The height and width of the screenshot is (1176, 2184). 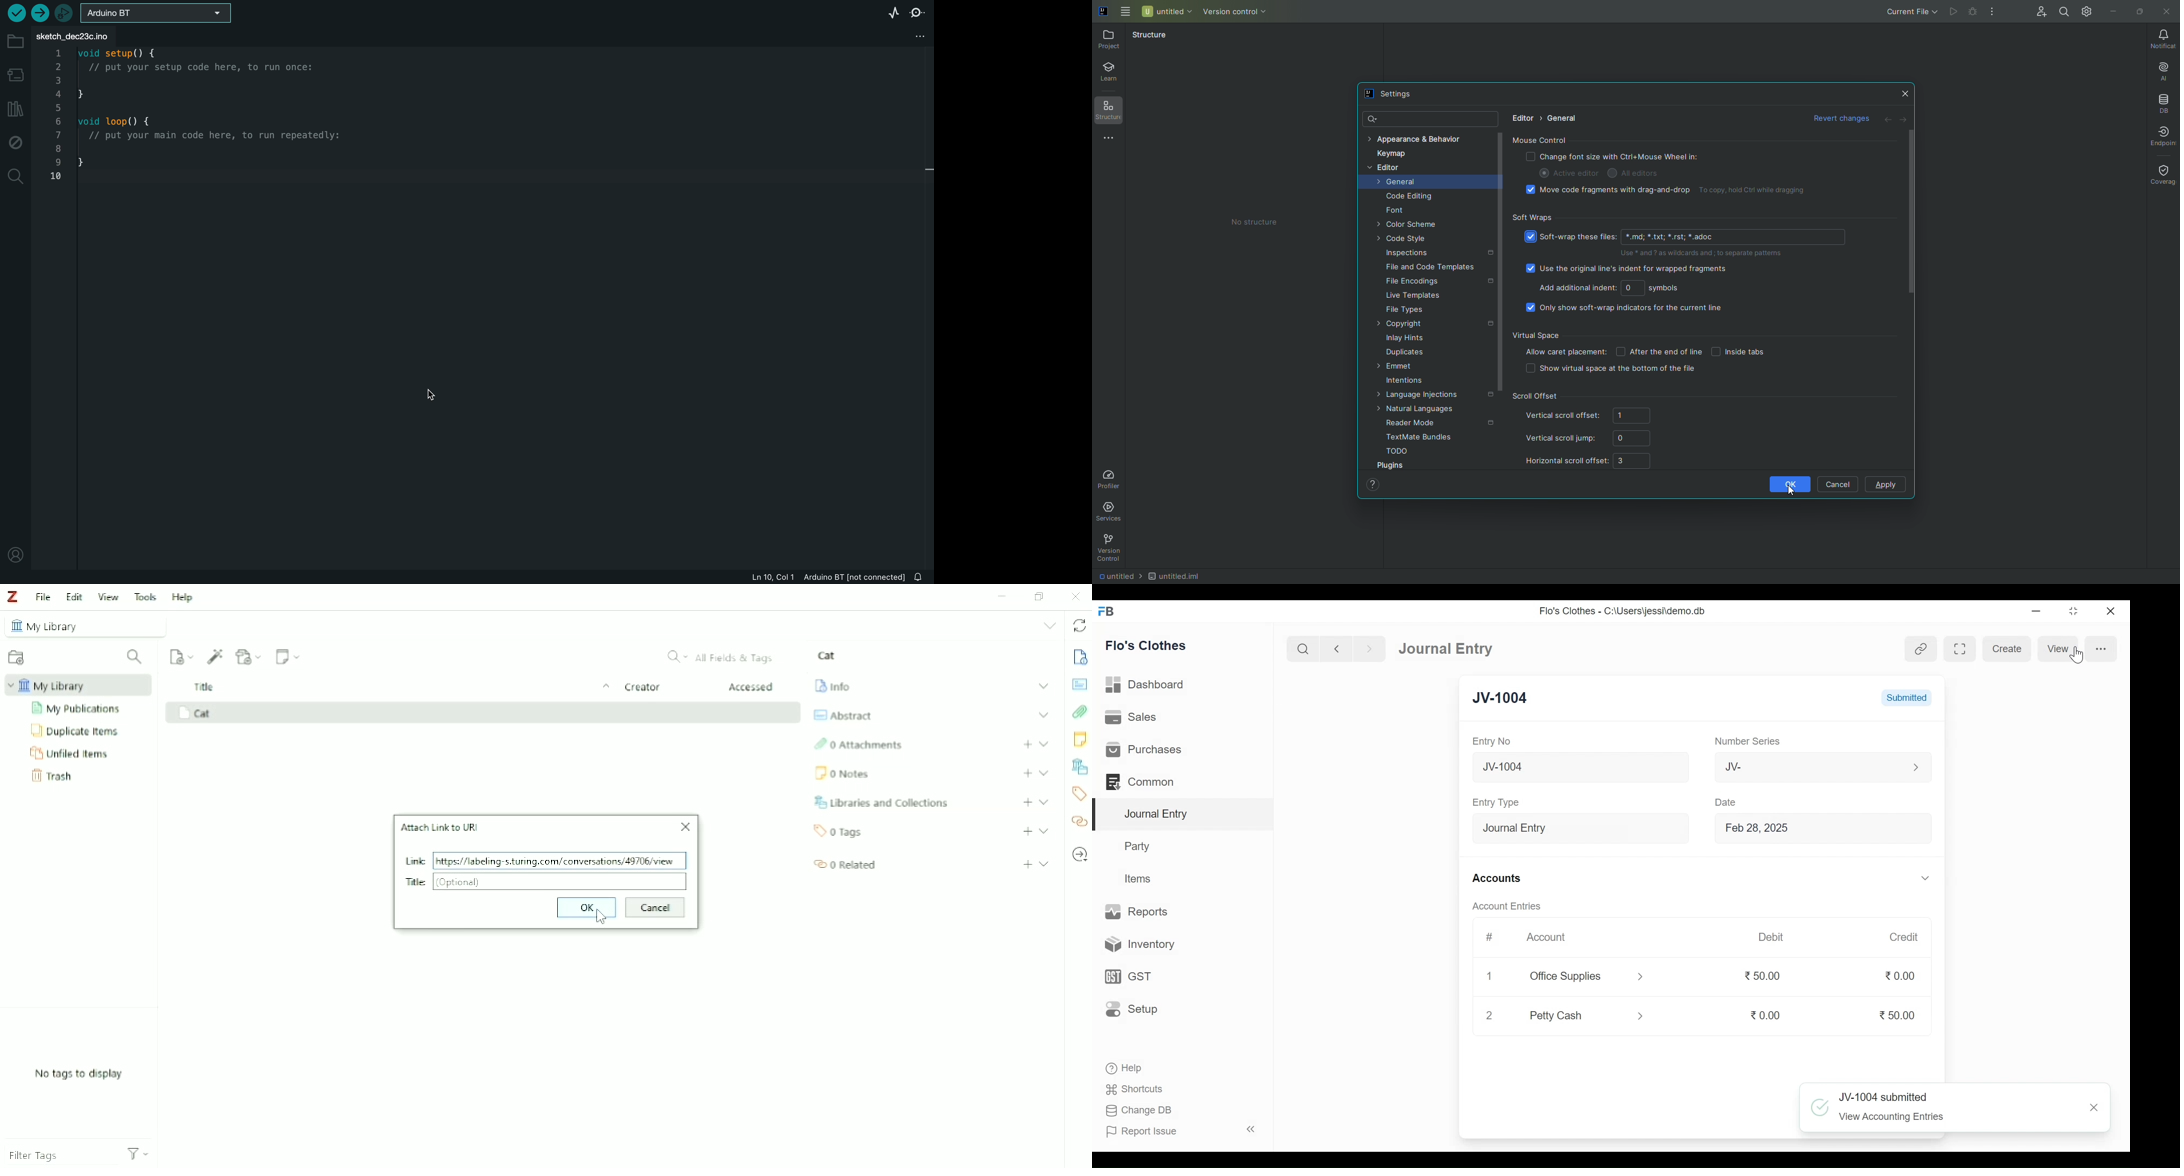 I want to click on Tags, so click(x=839, y=831).